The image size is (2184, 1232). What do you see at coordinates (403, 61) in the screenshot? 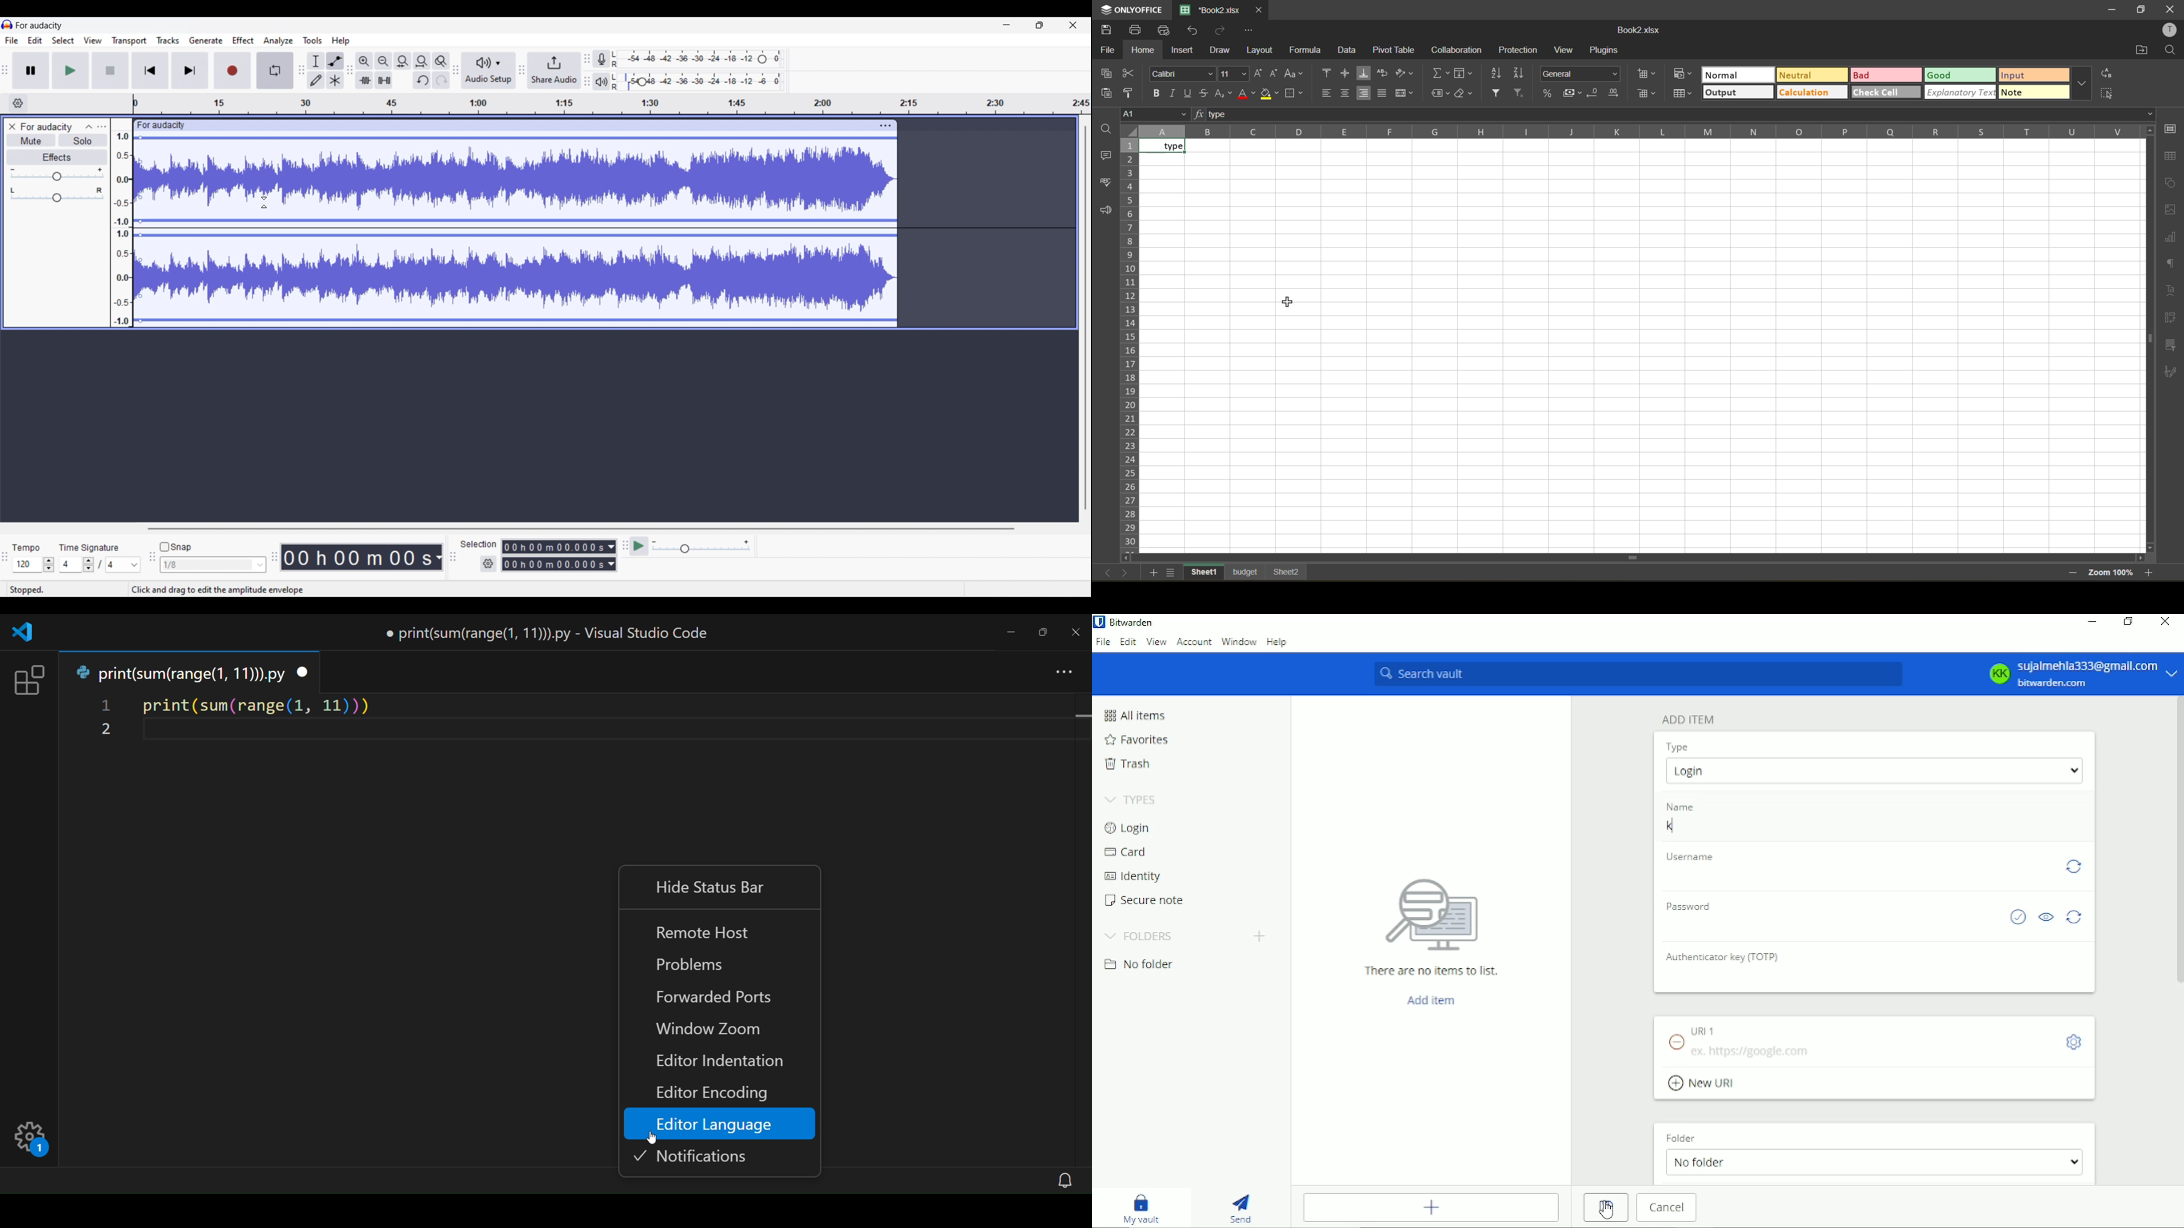
I see `Fit selection to width` at bounding box center [403, 61].